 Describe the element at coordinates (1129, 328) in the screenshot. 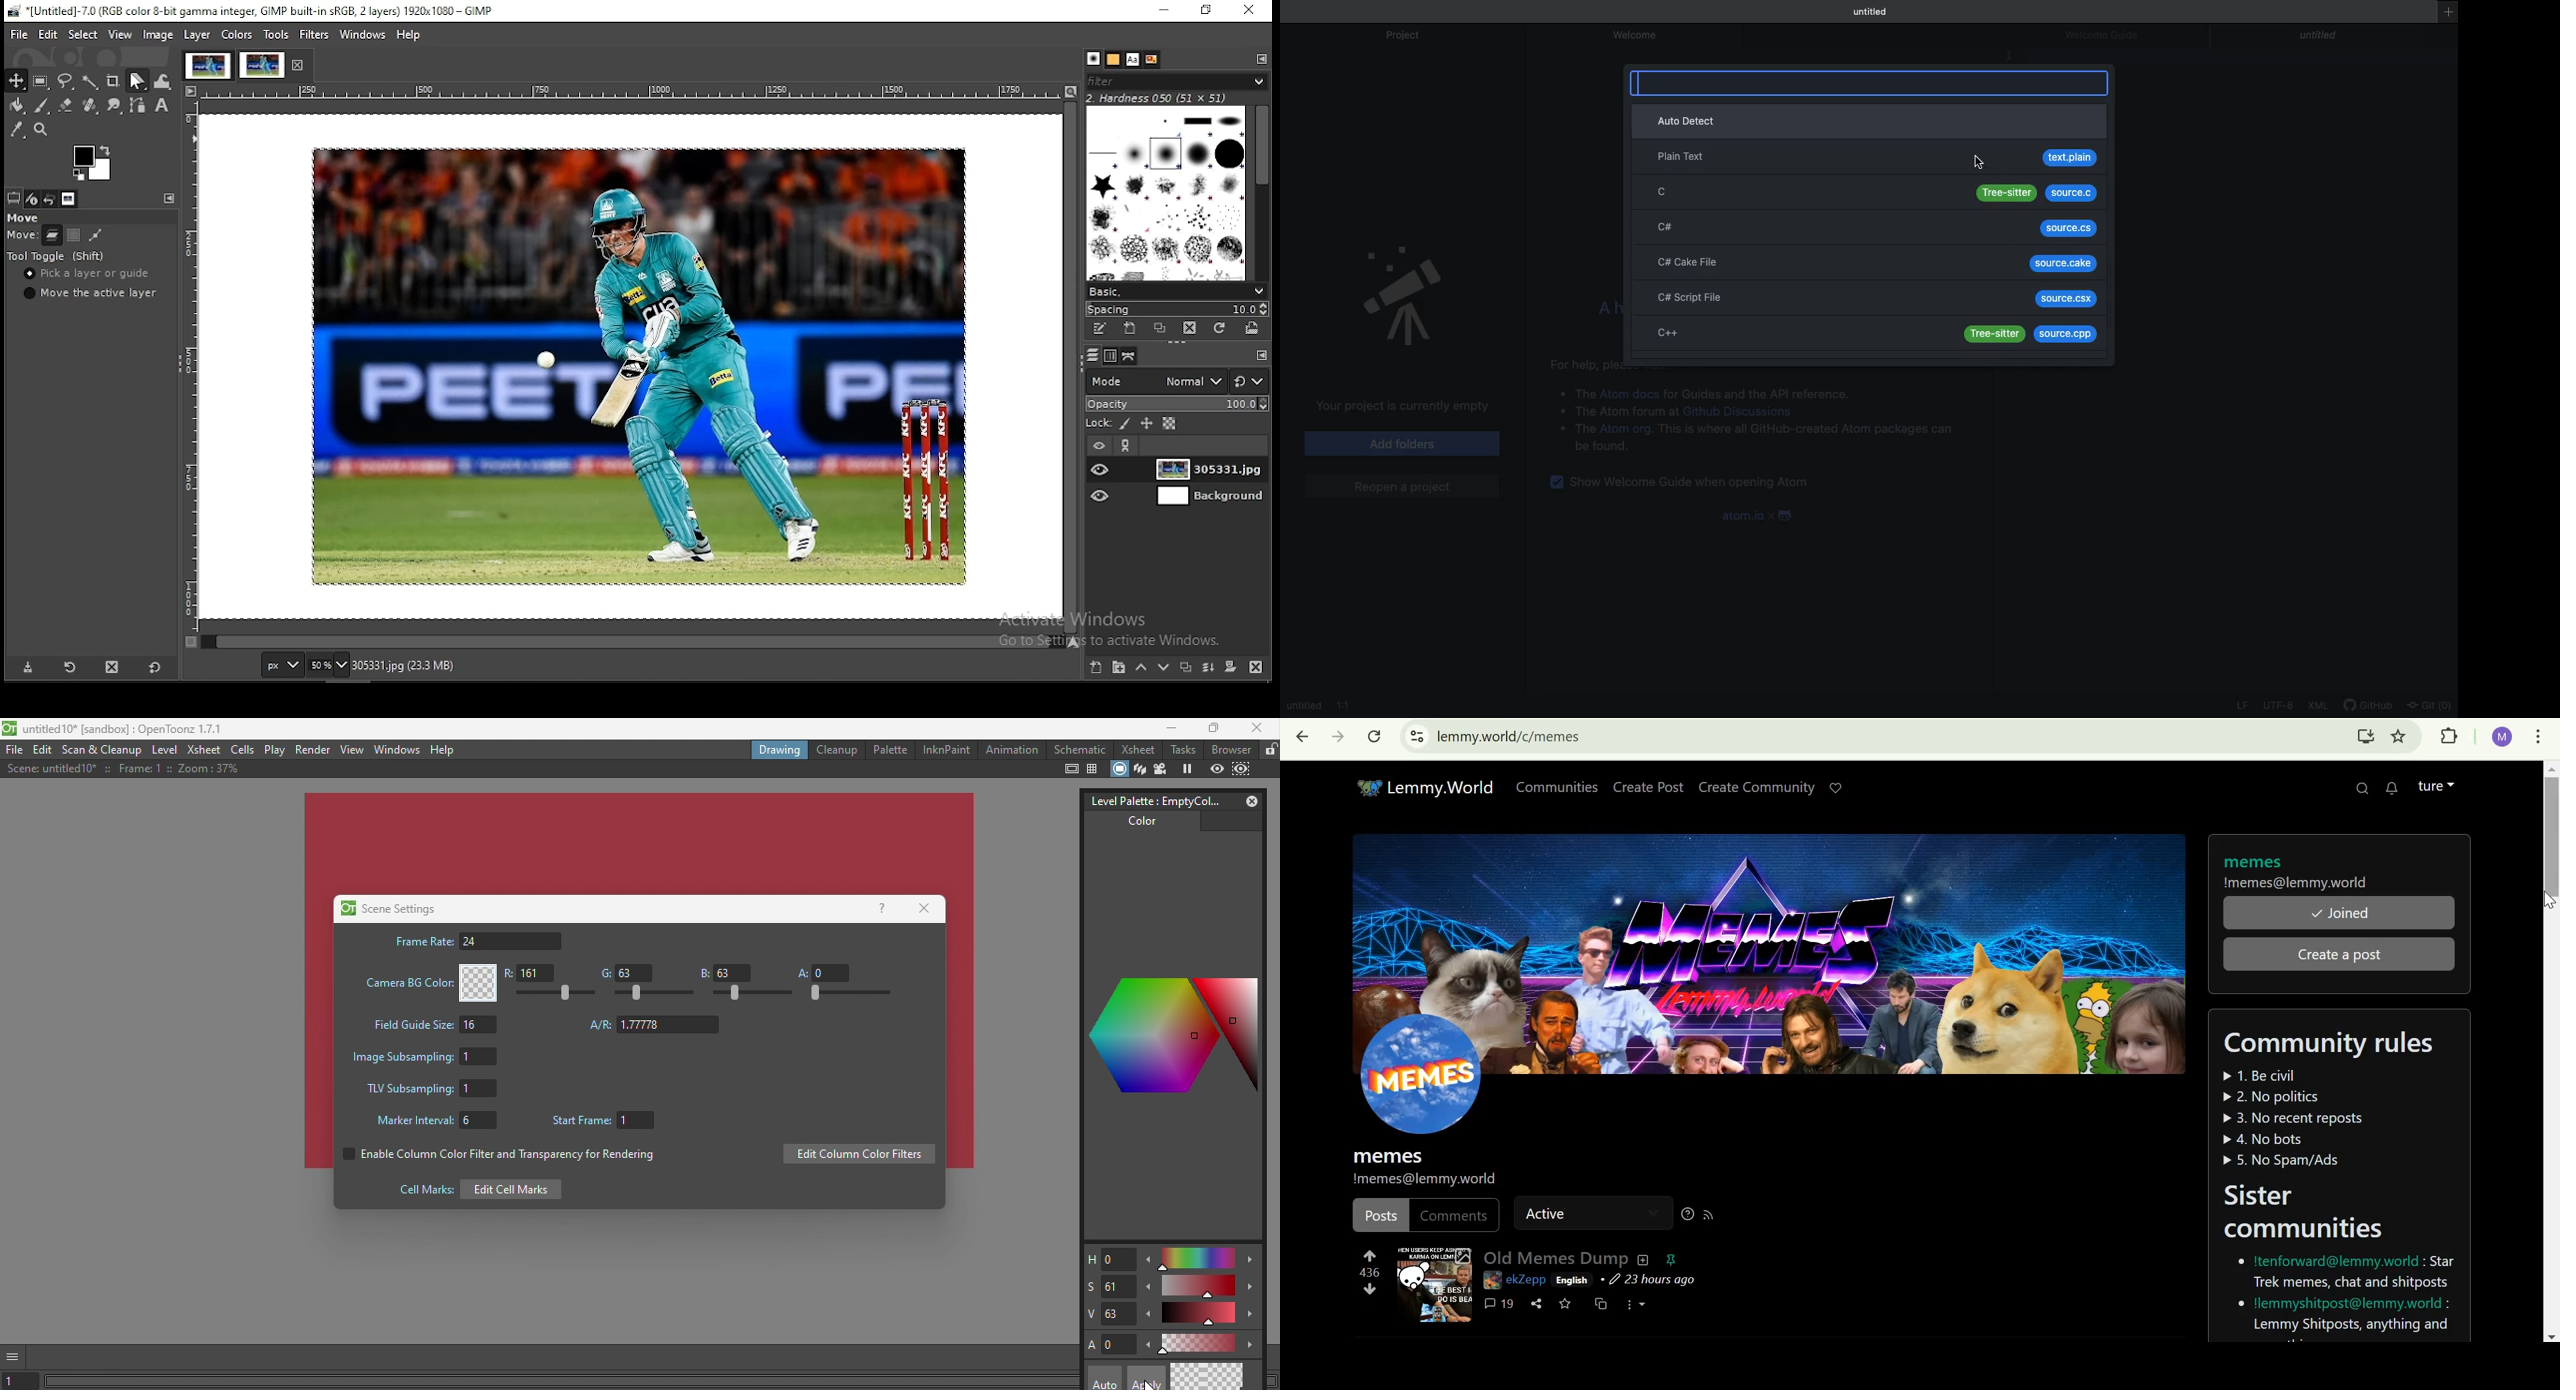

I see `create a new brush` at that location.